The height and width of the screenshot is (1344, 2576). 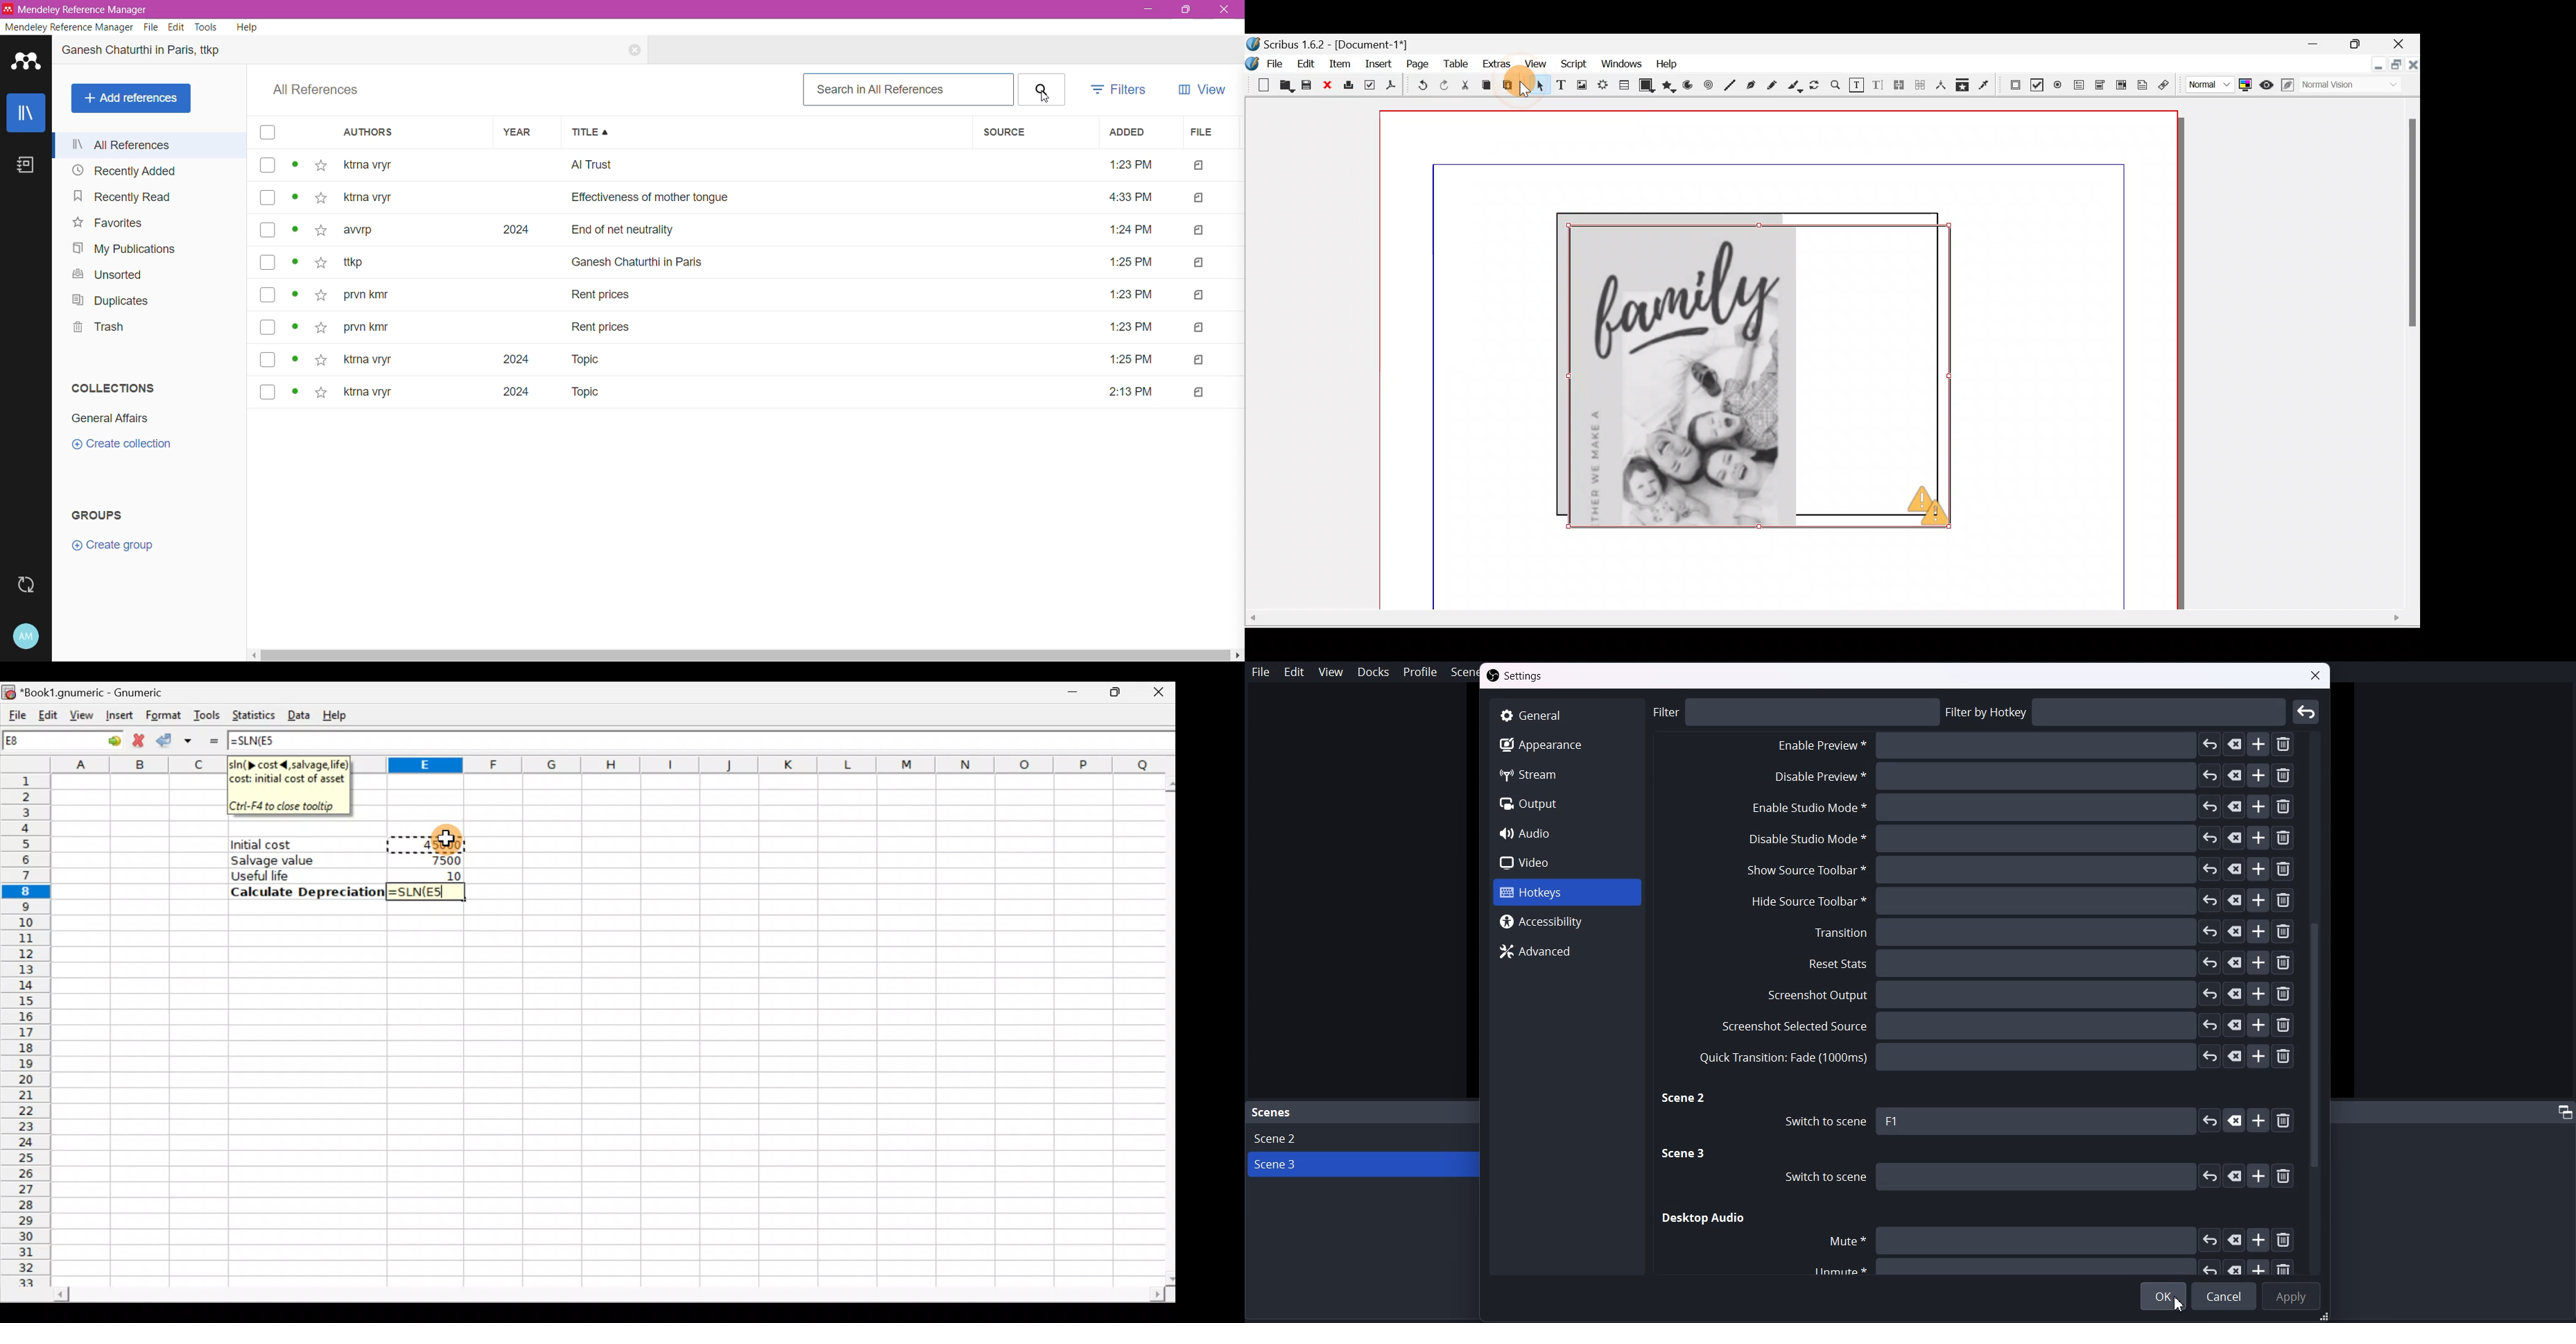 What do you see at coordinates (746, 166) in the screenshot?
I see `ktrna vryr Al Trust 1:23PM` at bounding box center [746, 166].